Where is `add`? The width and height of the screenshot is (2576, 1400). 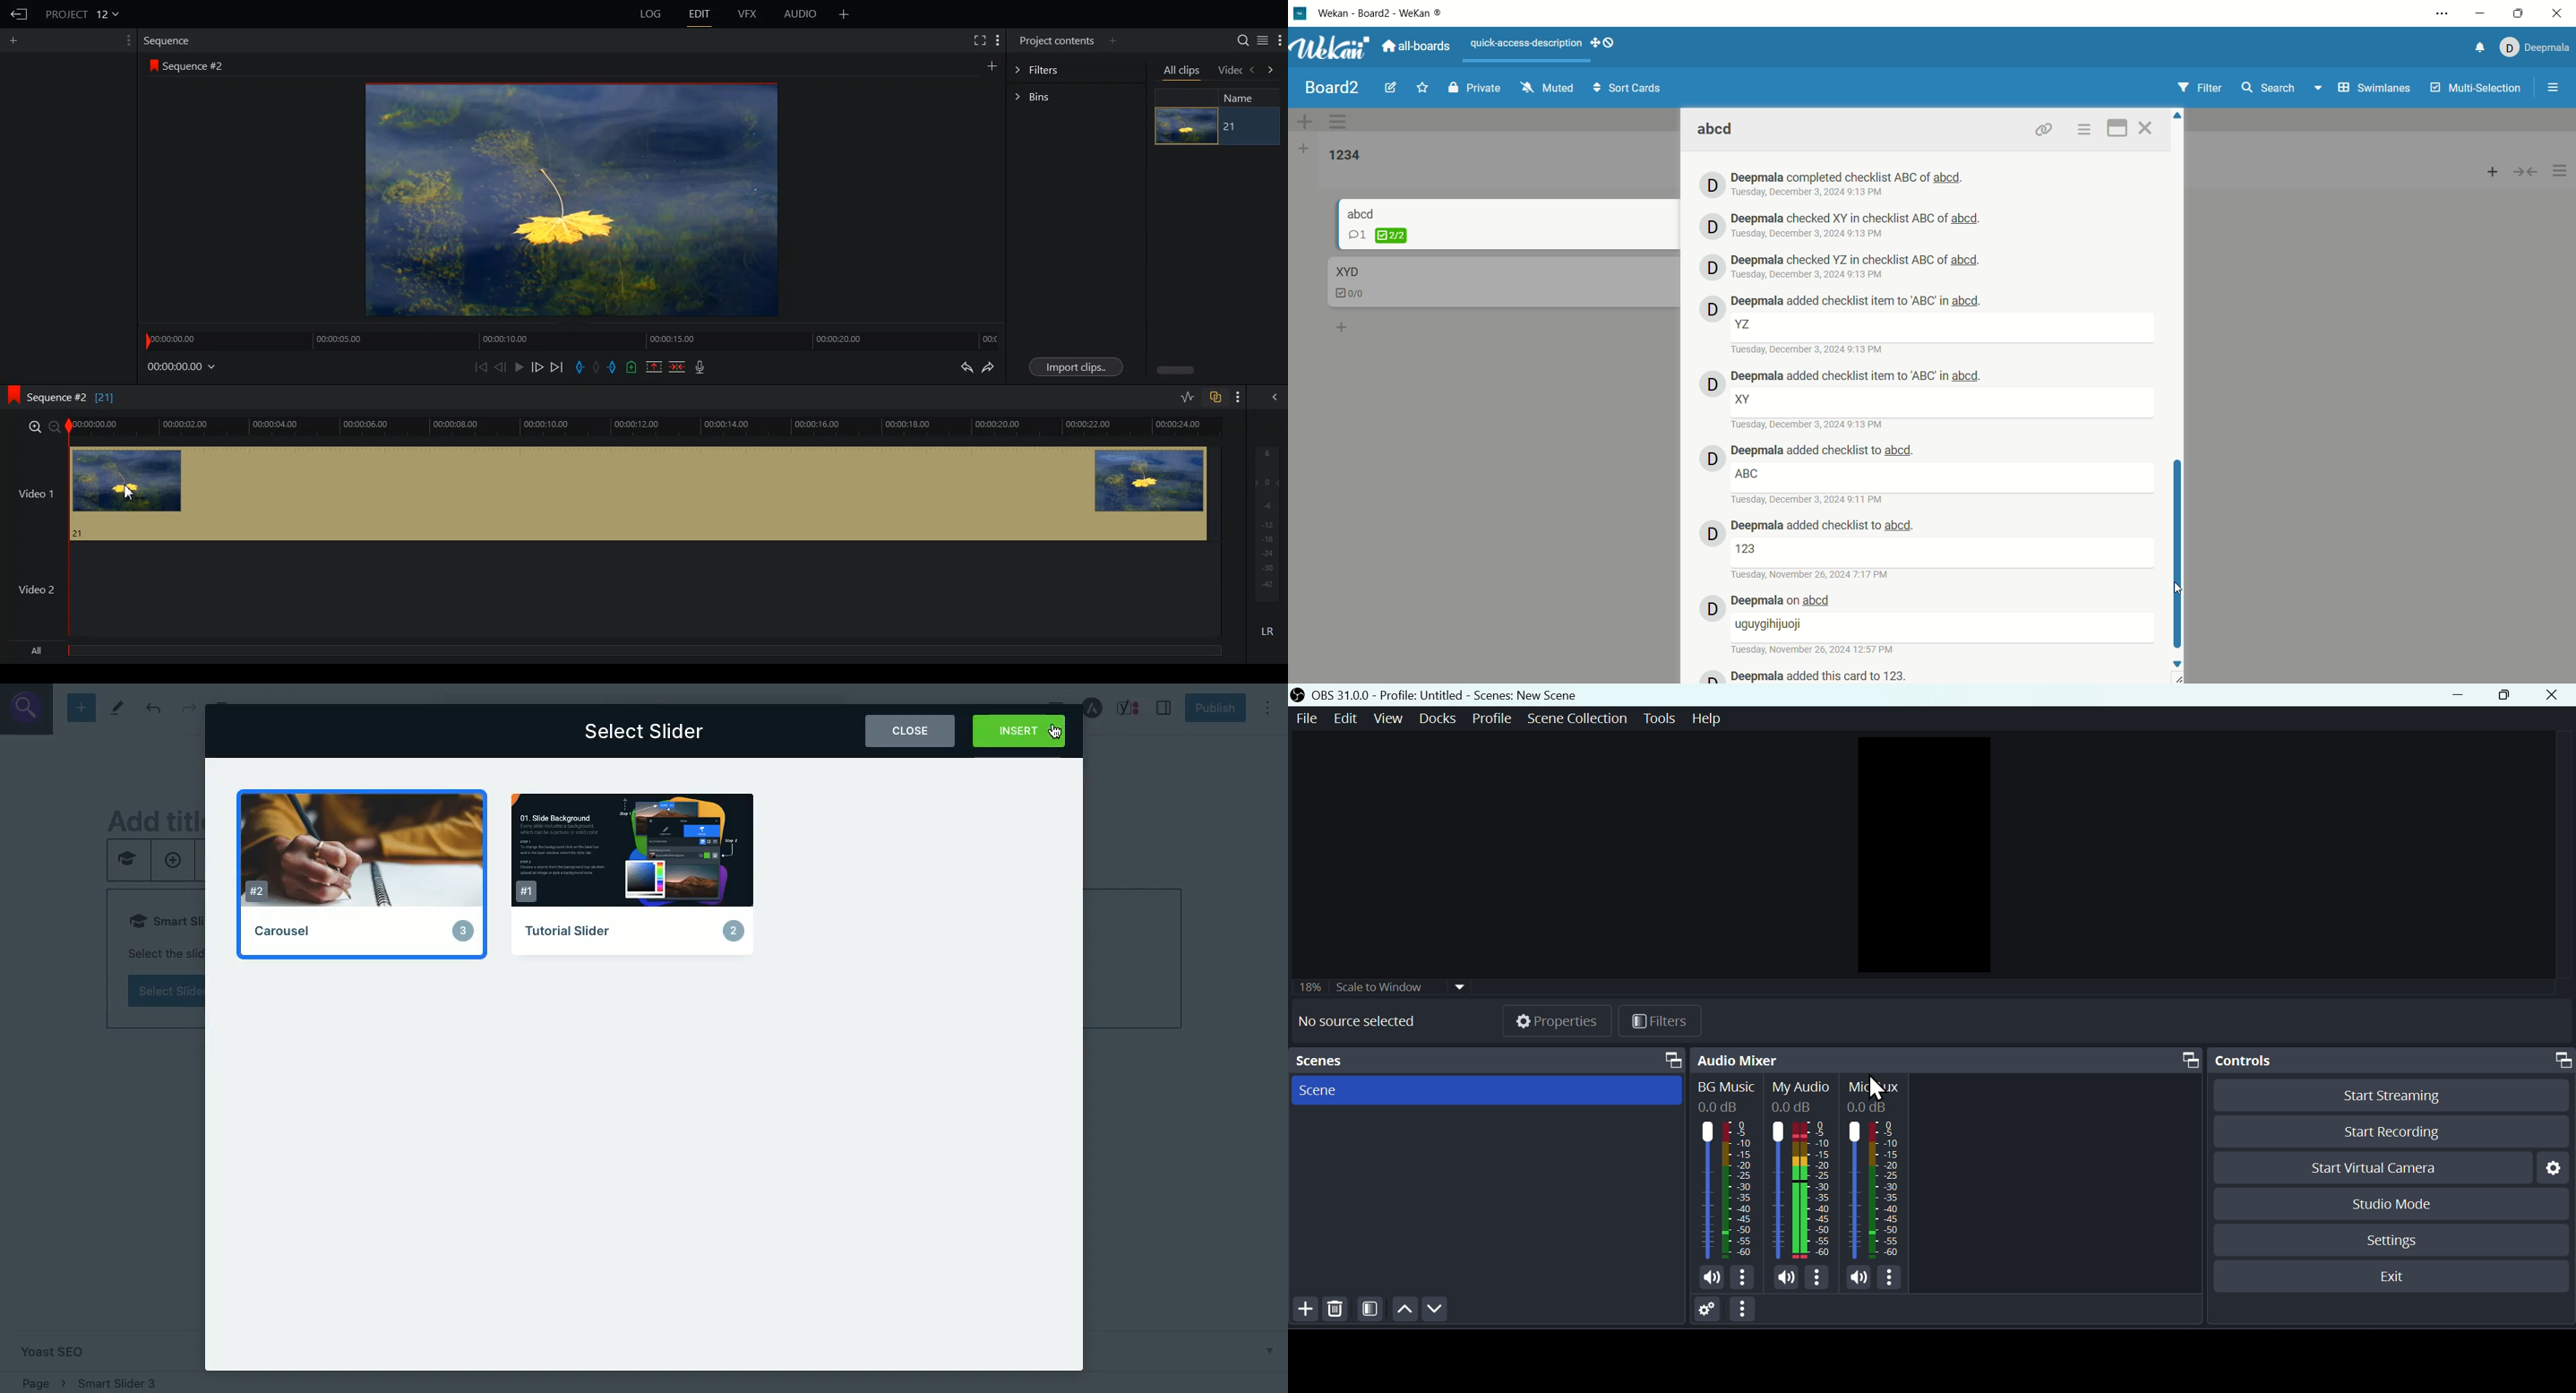
add is located at coordinates (1343, 325).